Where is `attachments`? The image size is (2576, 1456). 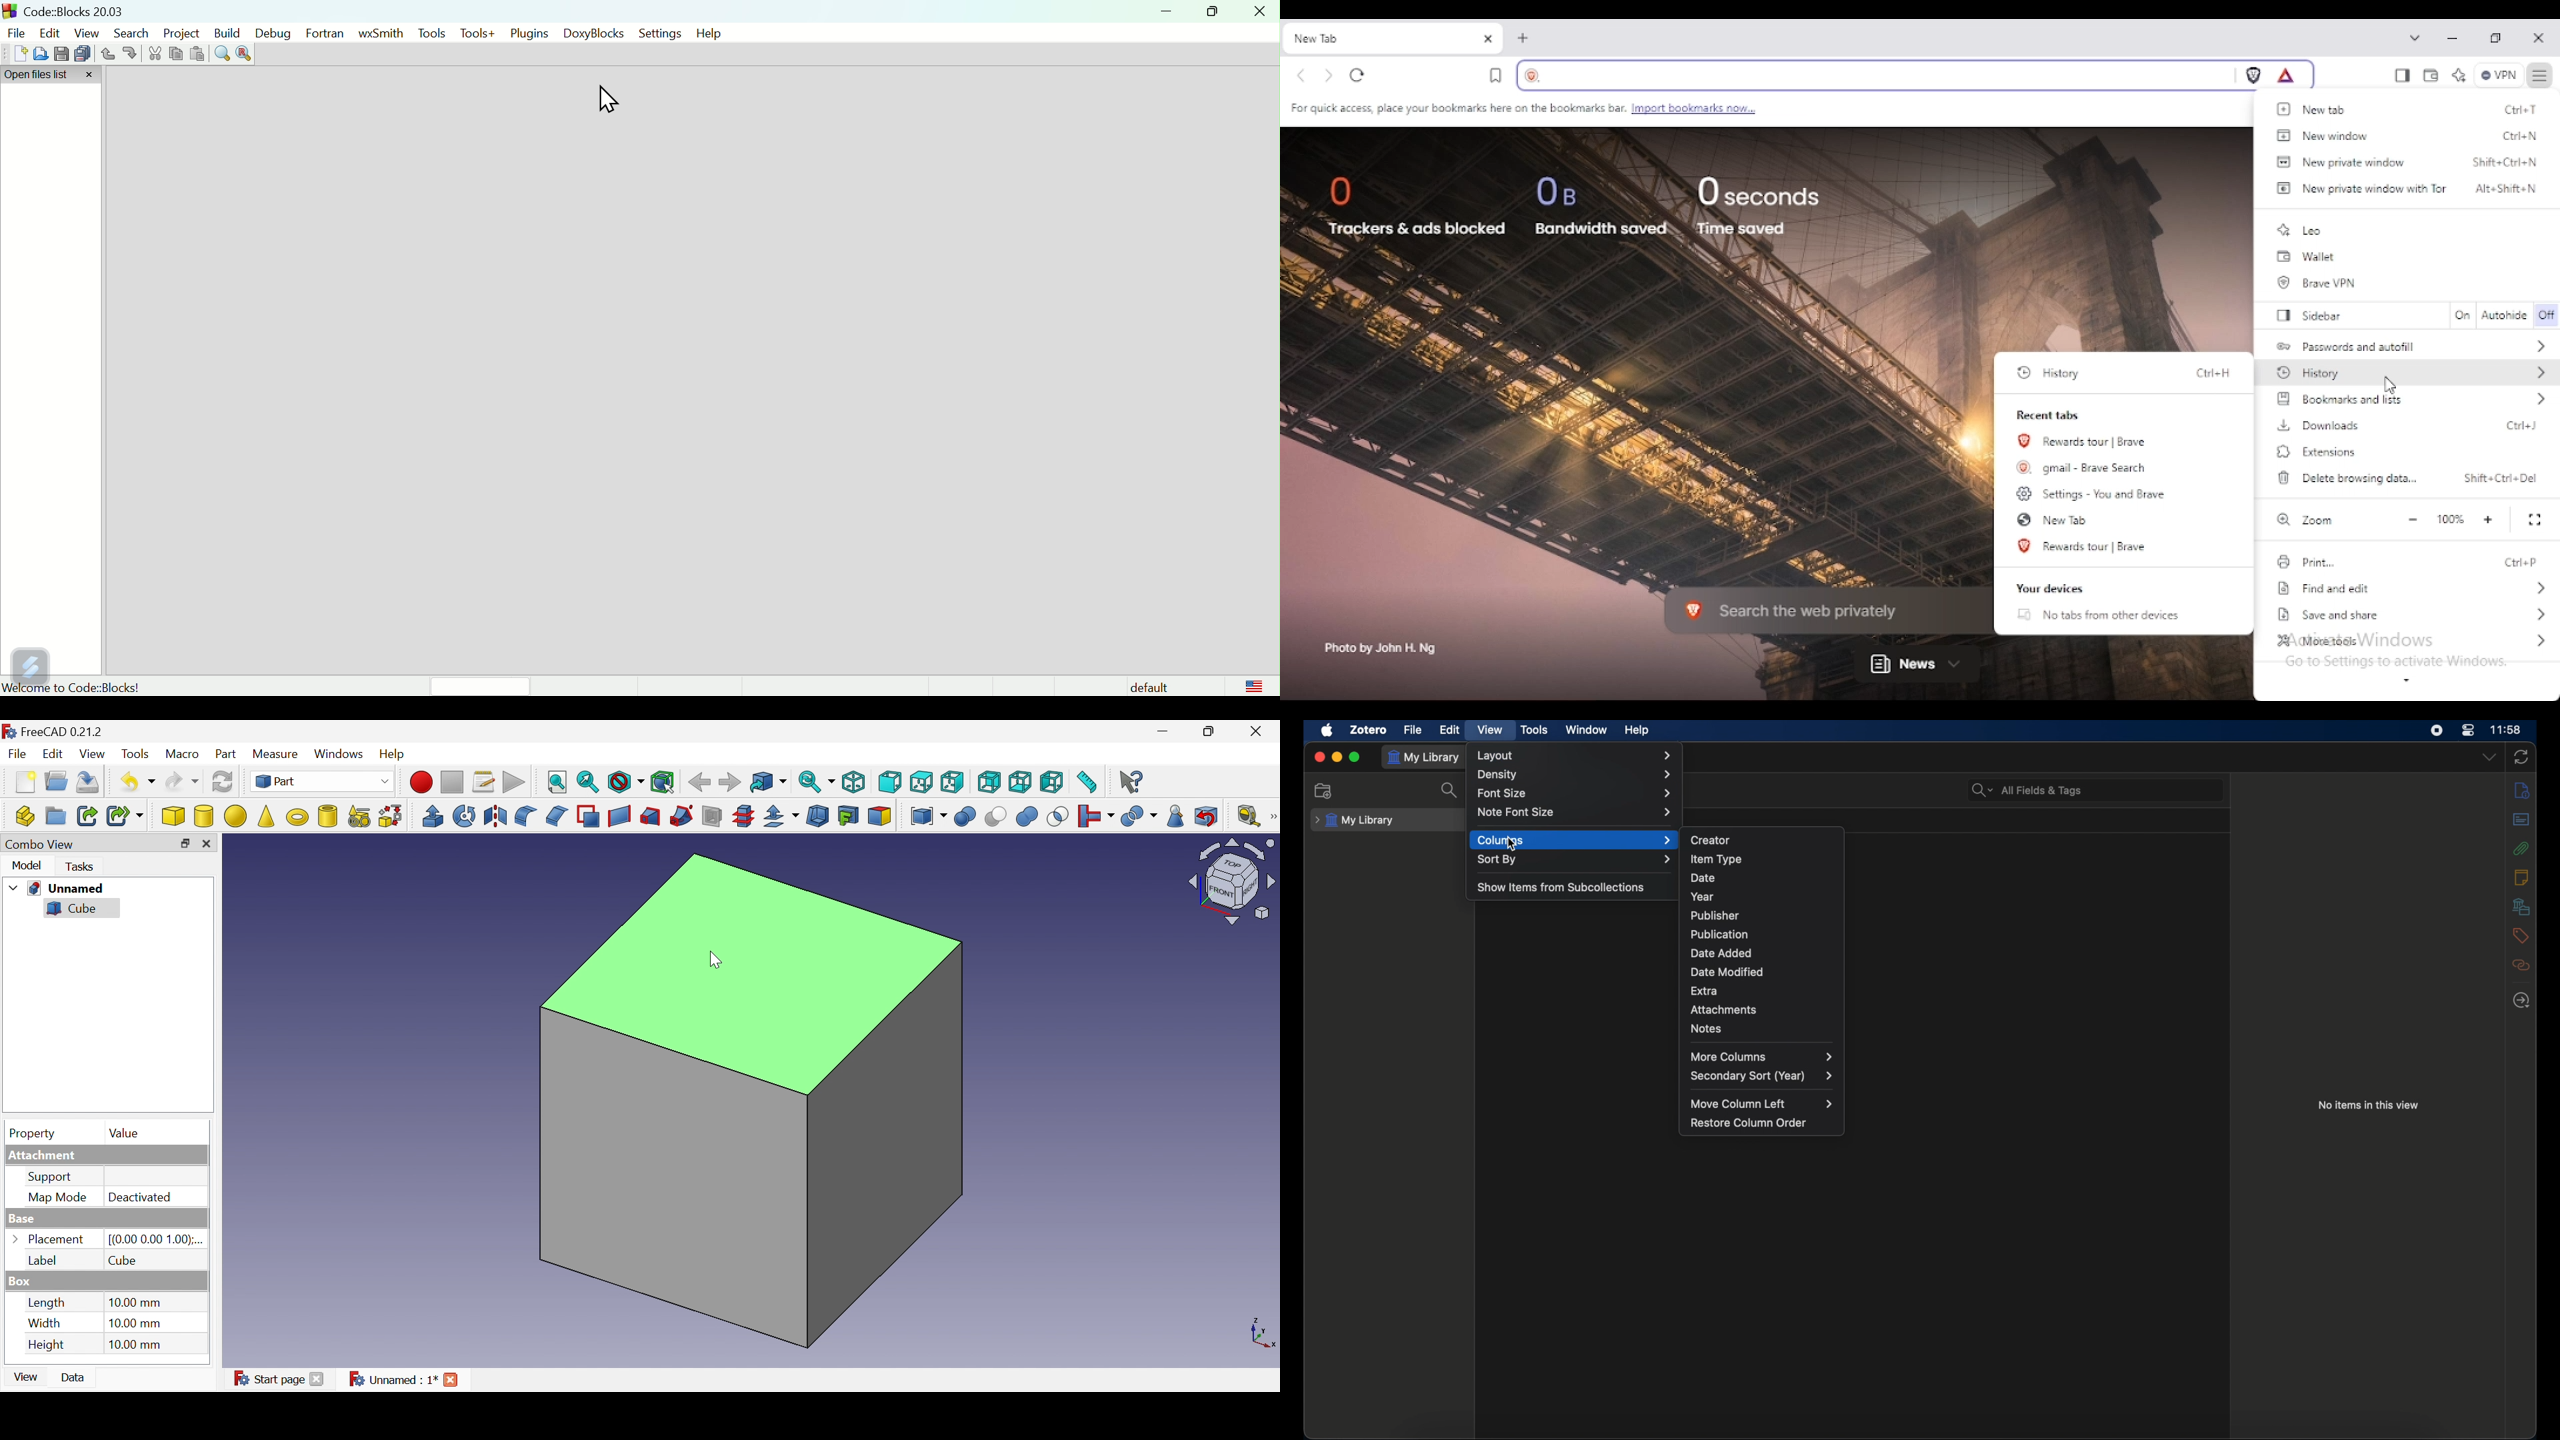 attachments is located at coordinates (2521, 848).